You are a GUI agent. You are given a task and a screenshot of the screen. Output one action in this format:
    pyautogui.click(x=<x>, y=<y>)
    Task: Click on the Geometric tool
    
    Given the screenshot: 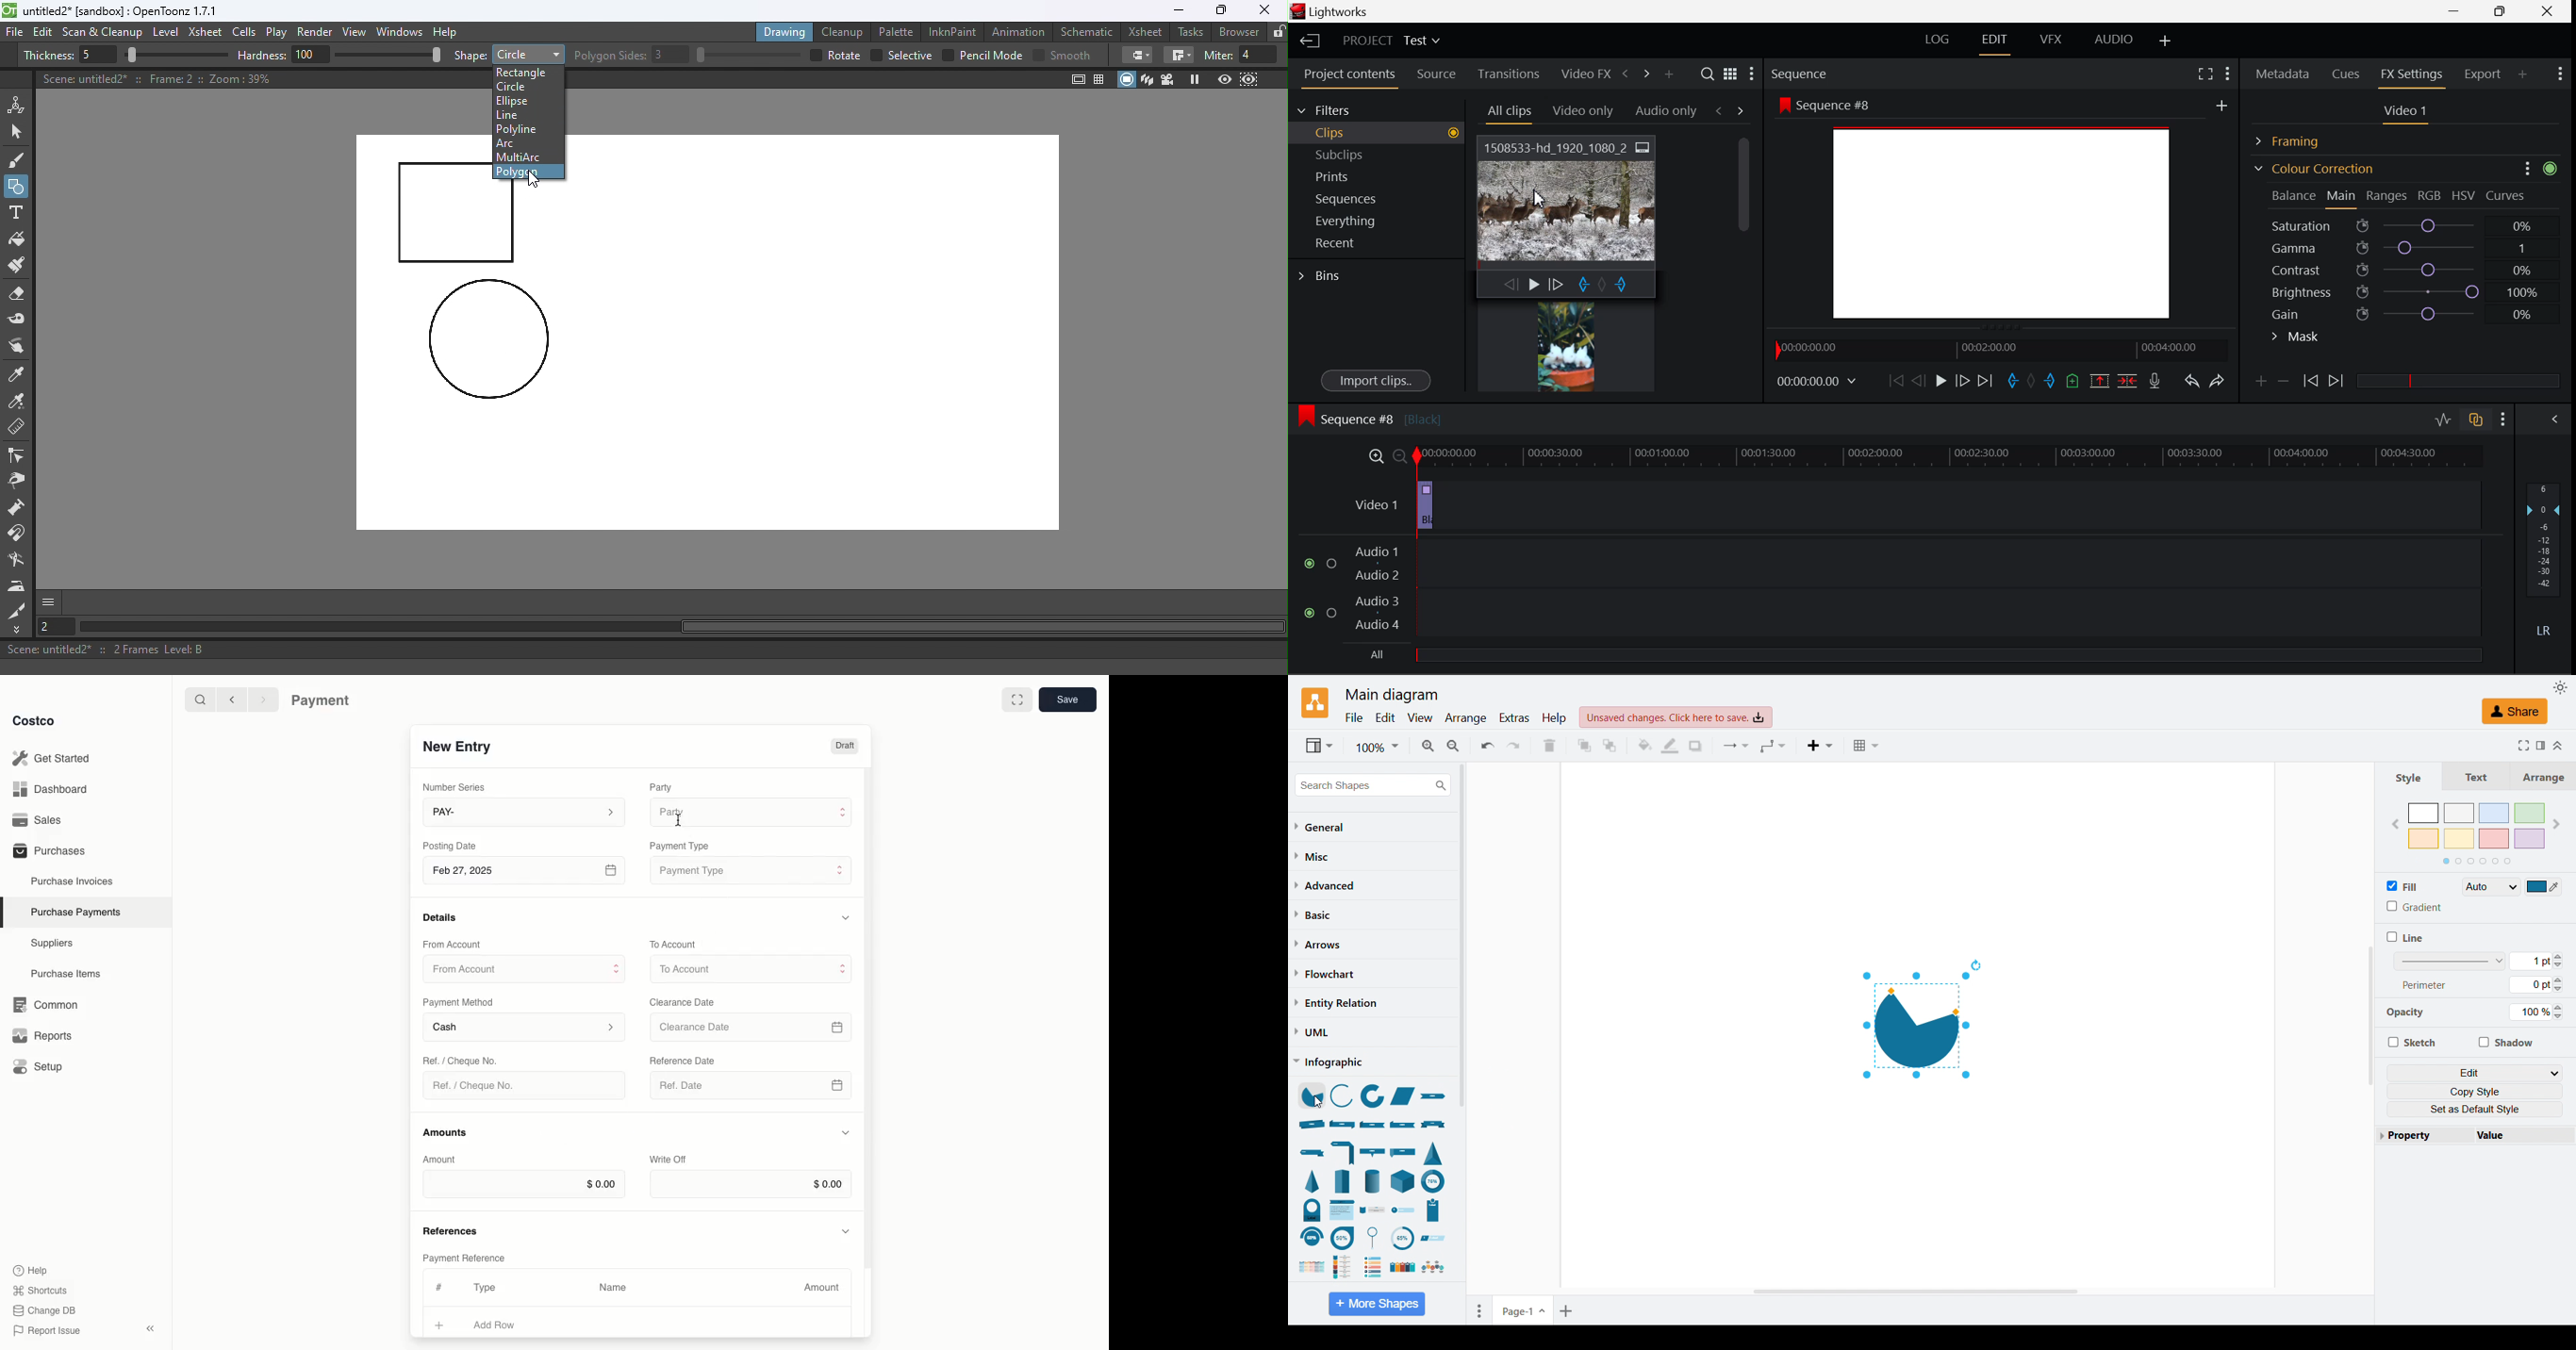 What is the action you would take?
    pyautogui.click(x=18, y=187)
    